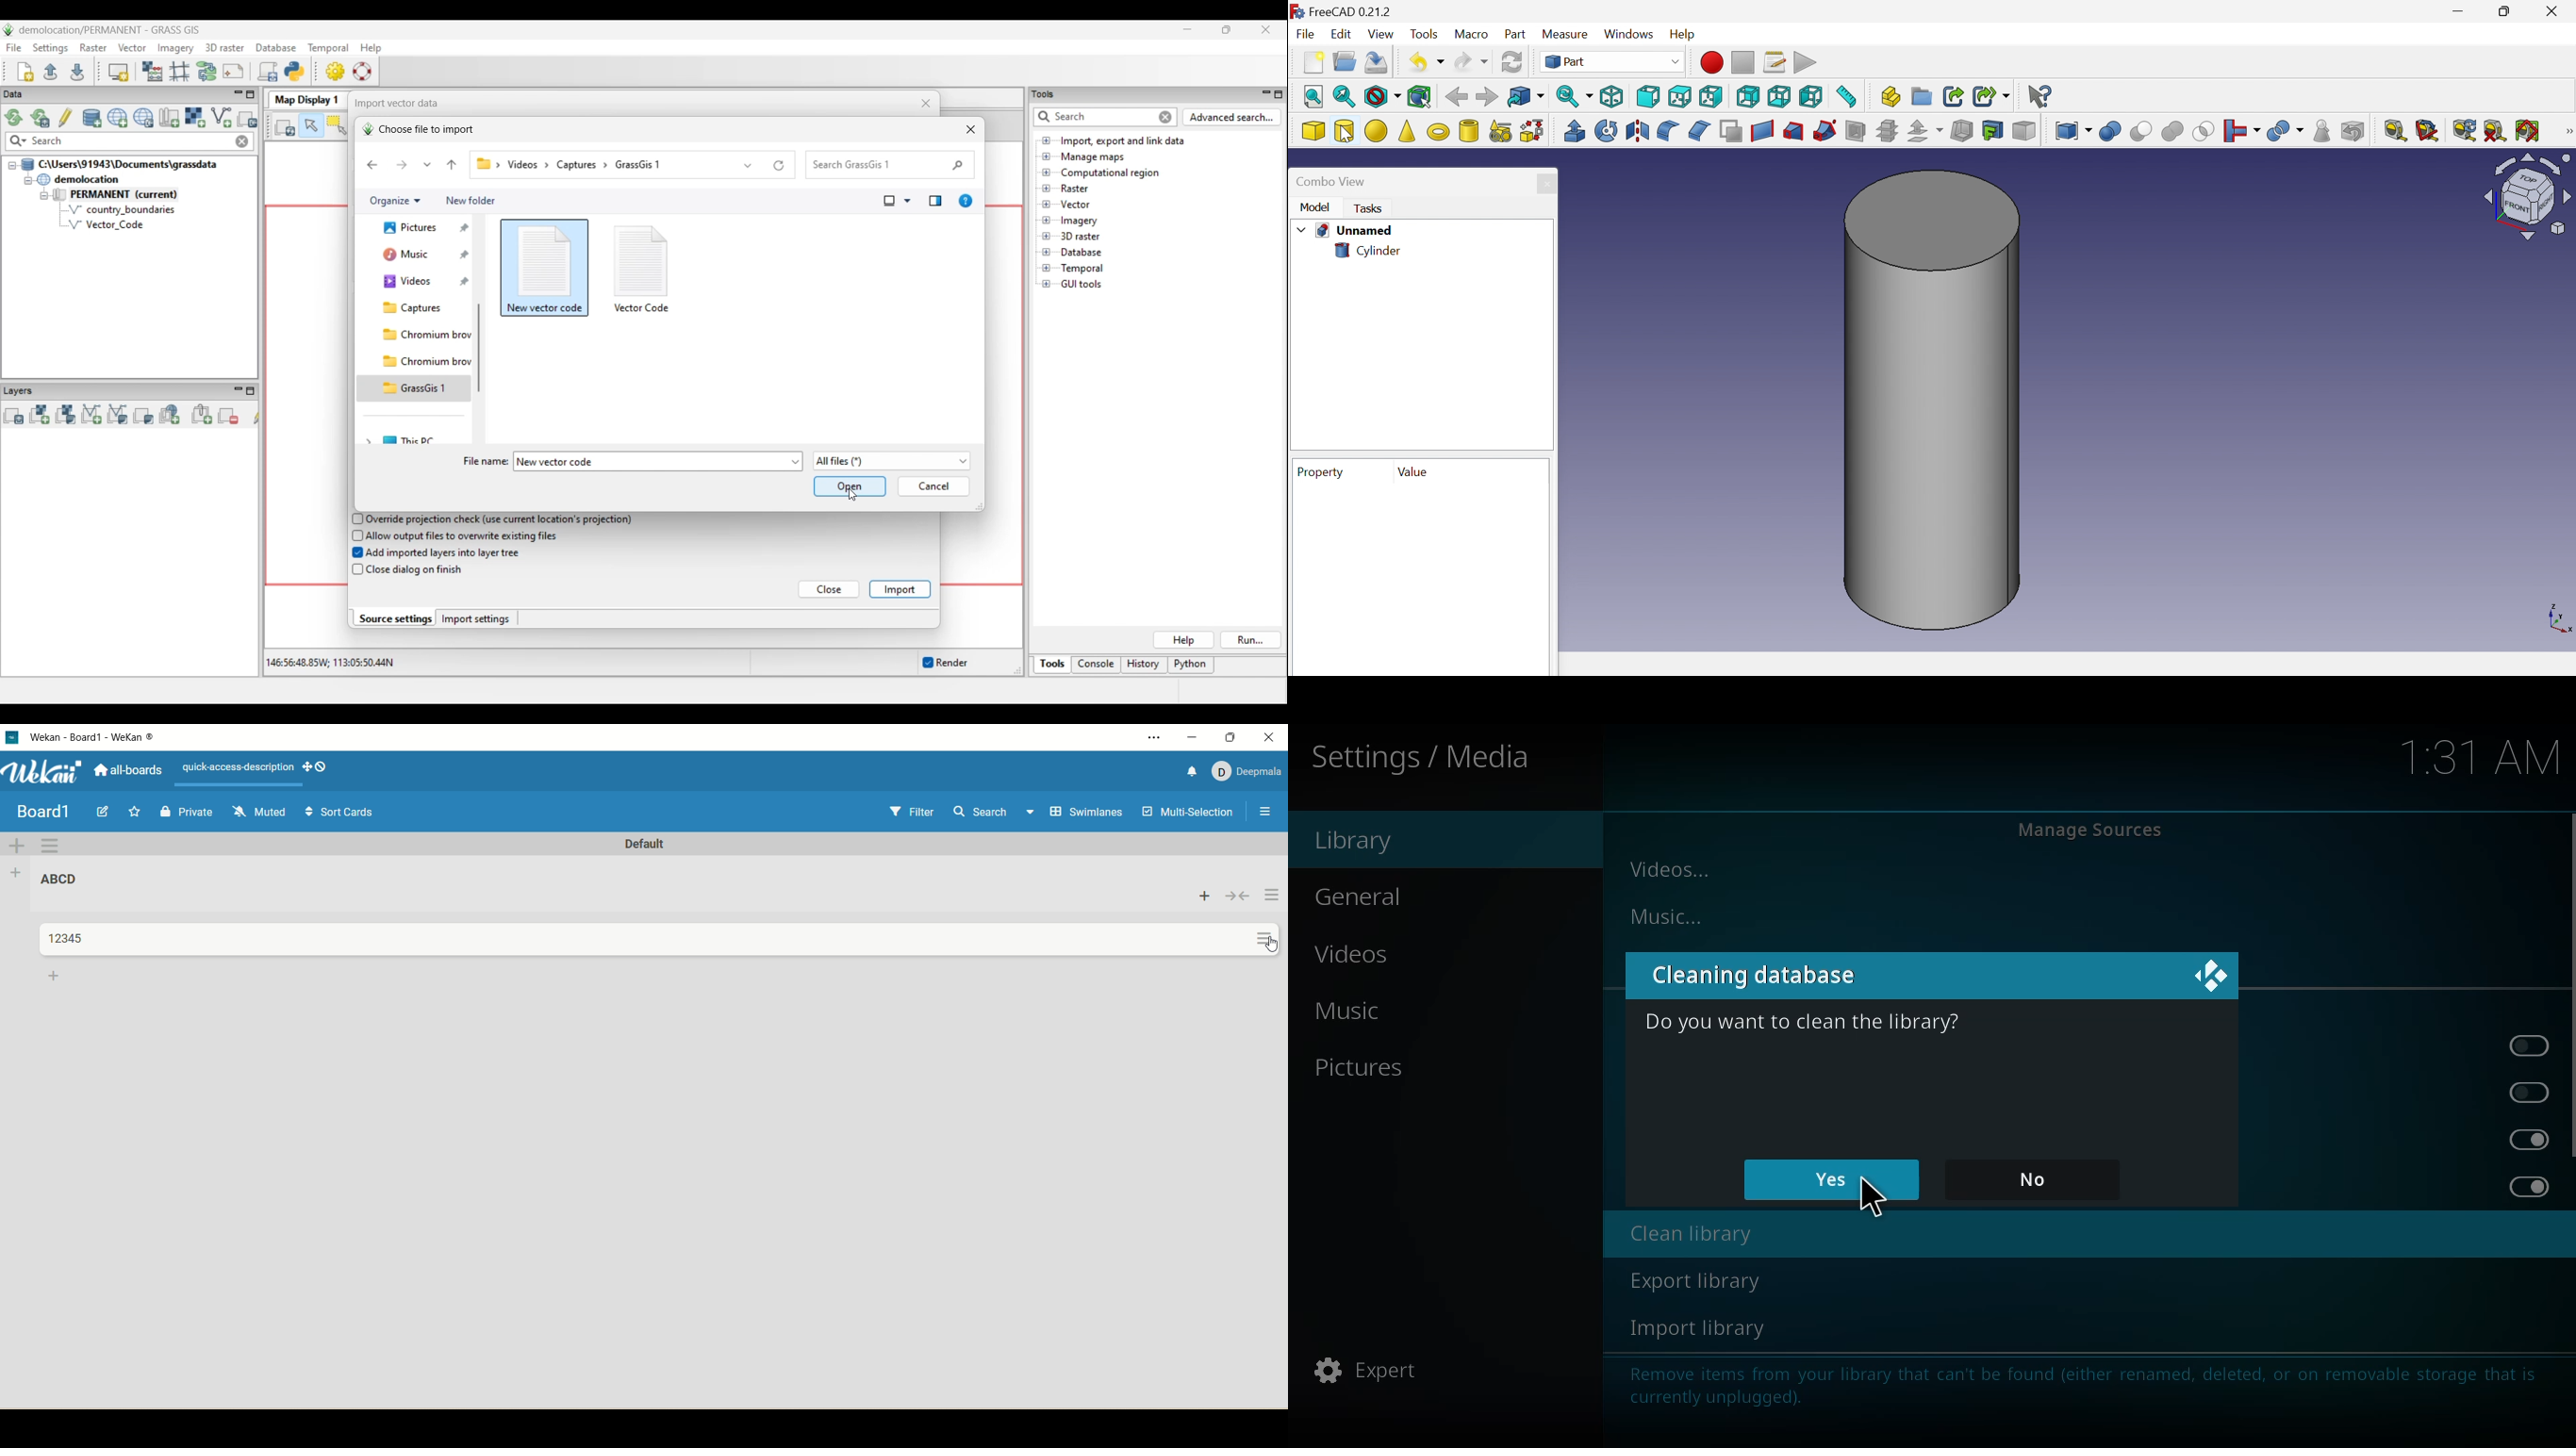 This screenshot has height=1456, width=2576. I want to click on Cursor, so click(1344, 141).